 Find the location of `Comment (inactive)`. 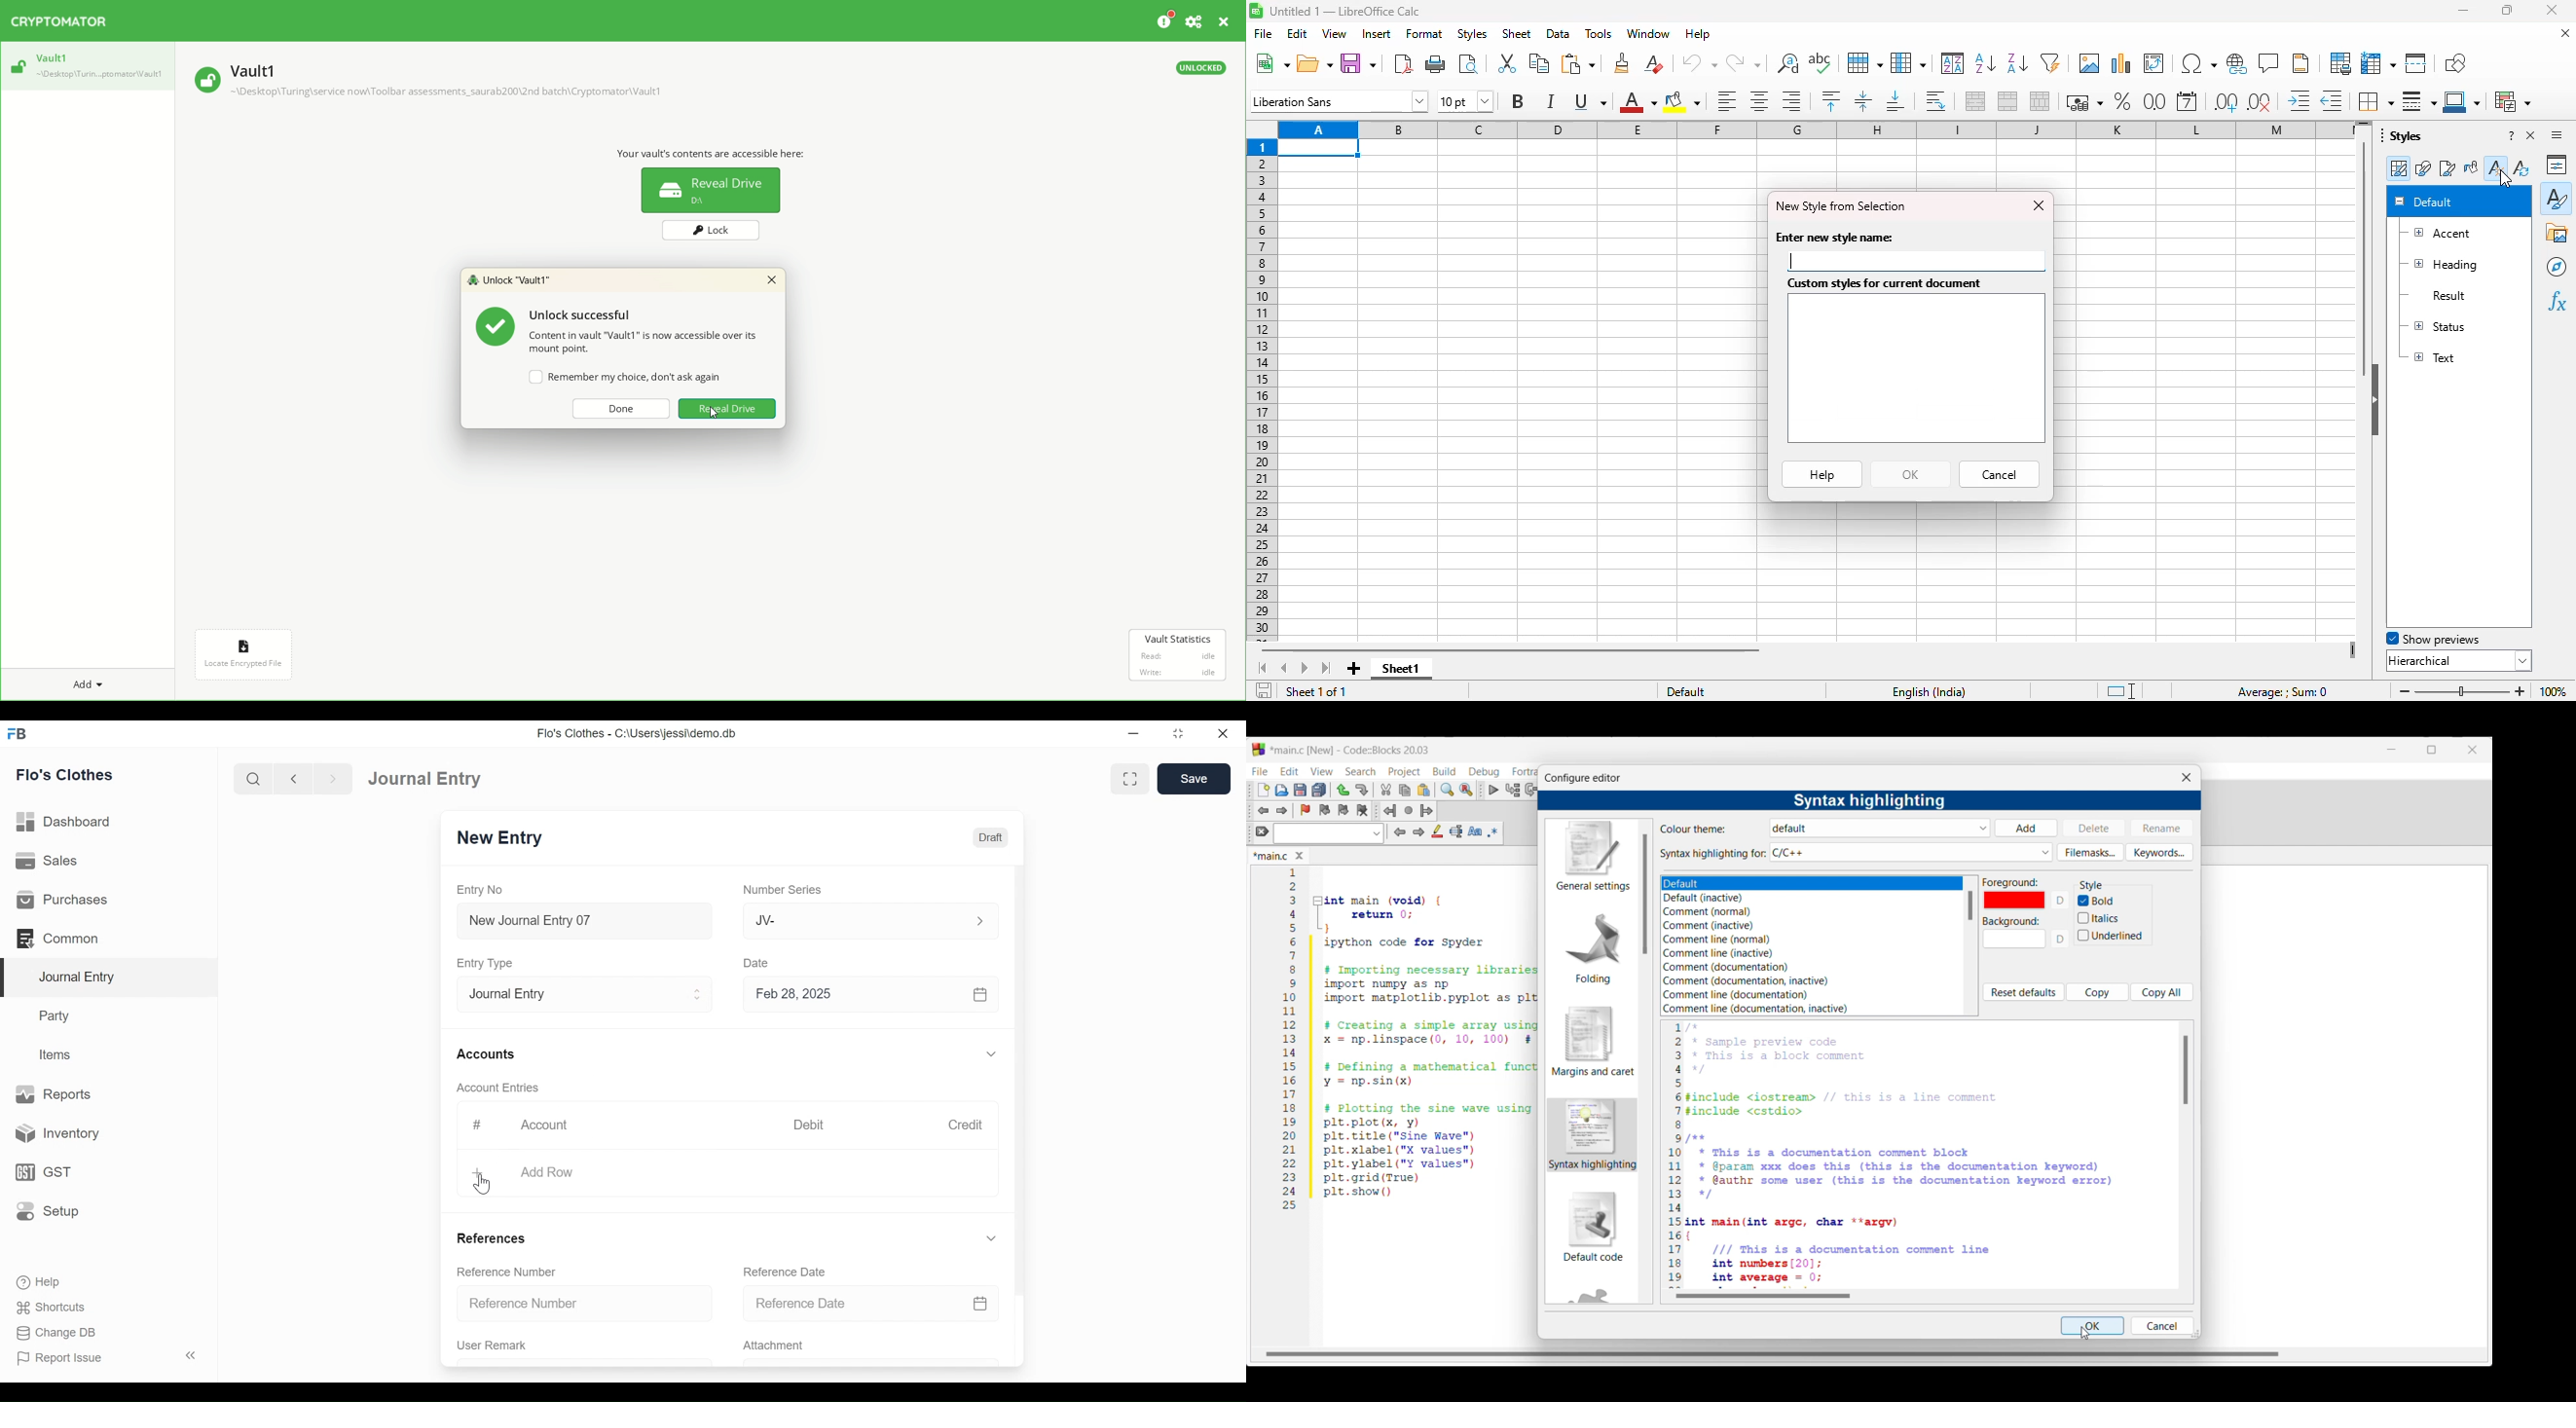

Comment (inactive) is located at coordinates (1709, 926).